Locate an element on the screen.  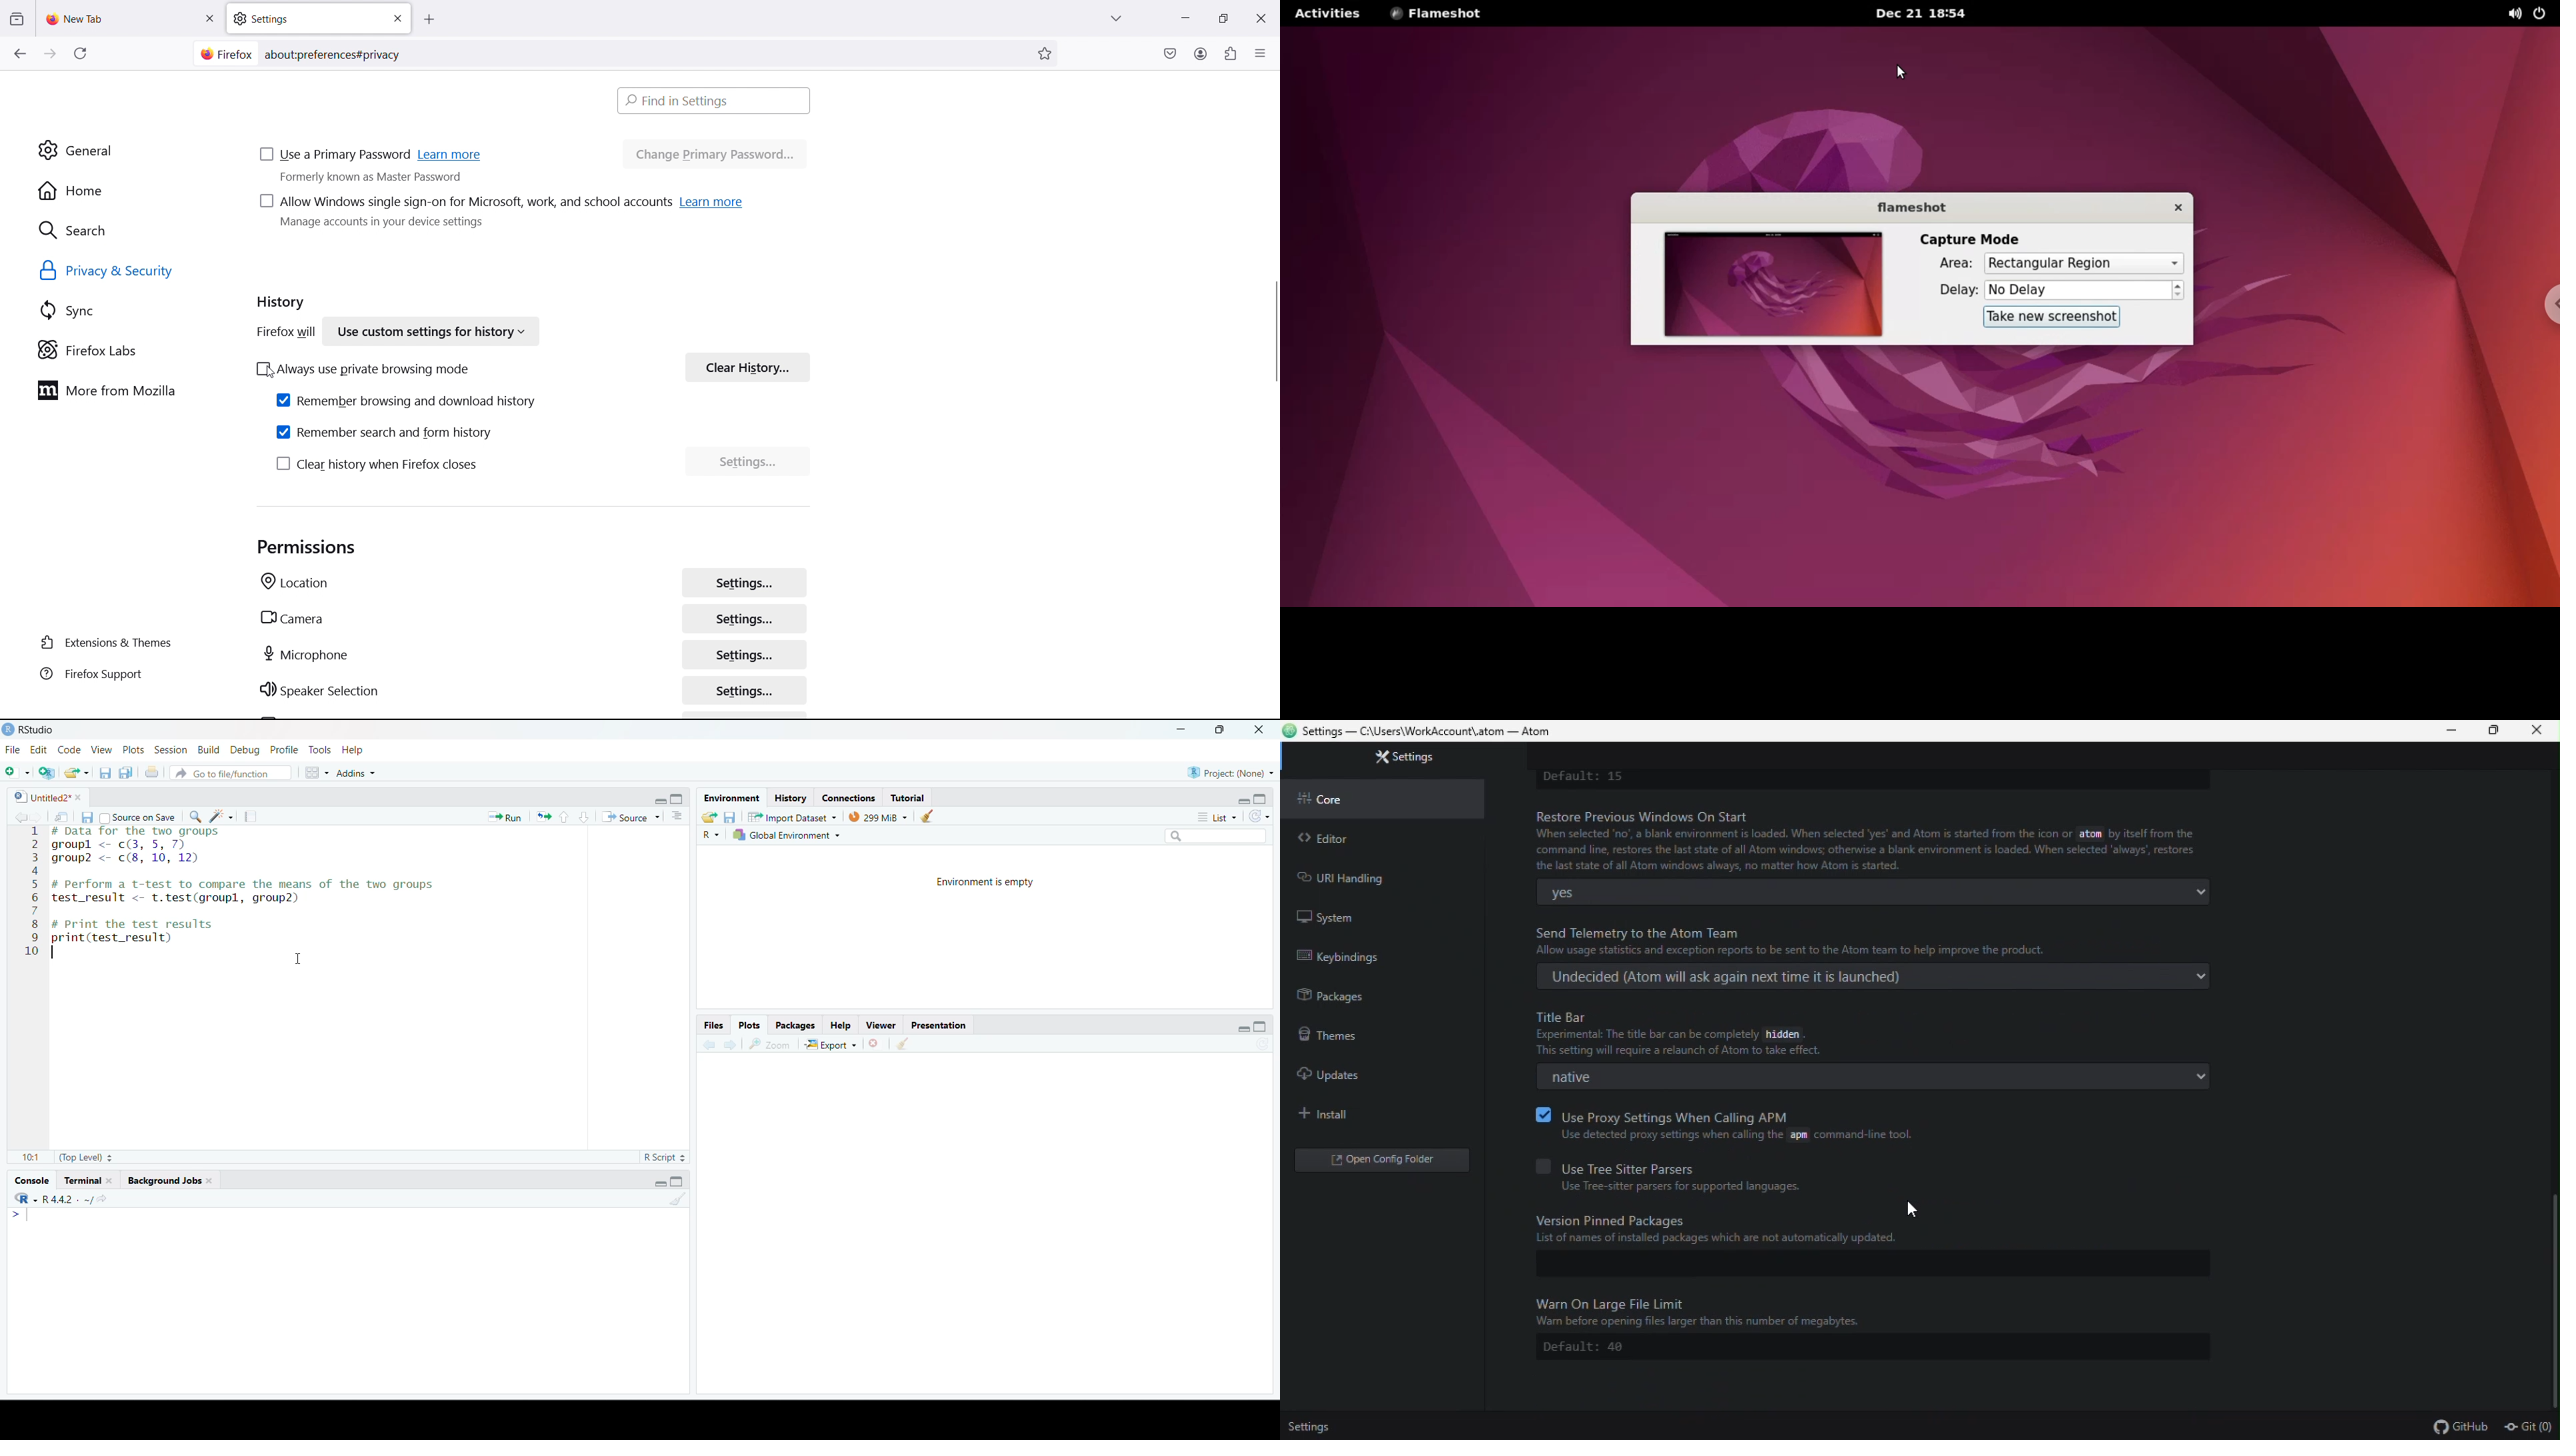
Tools is located at coordinates (323, 750).